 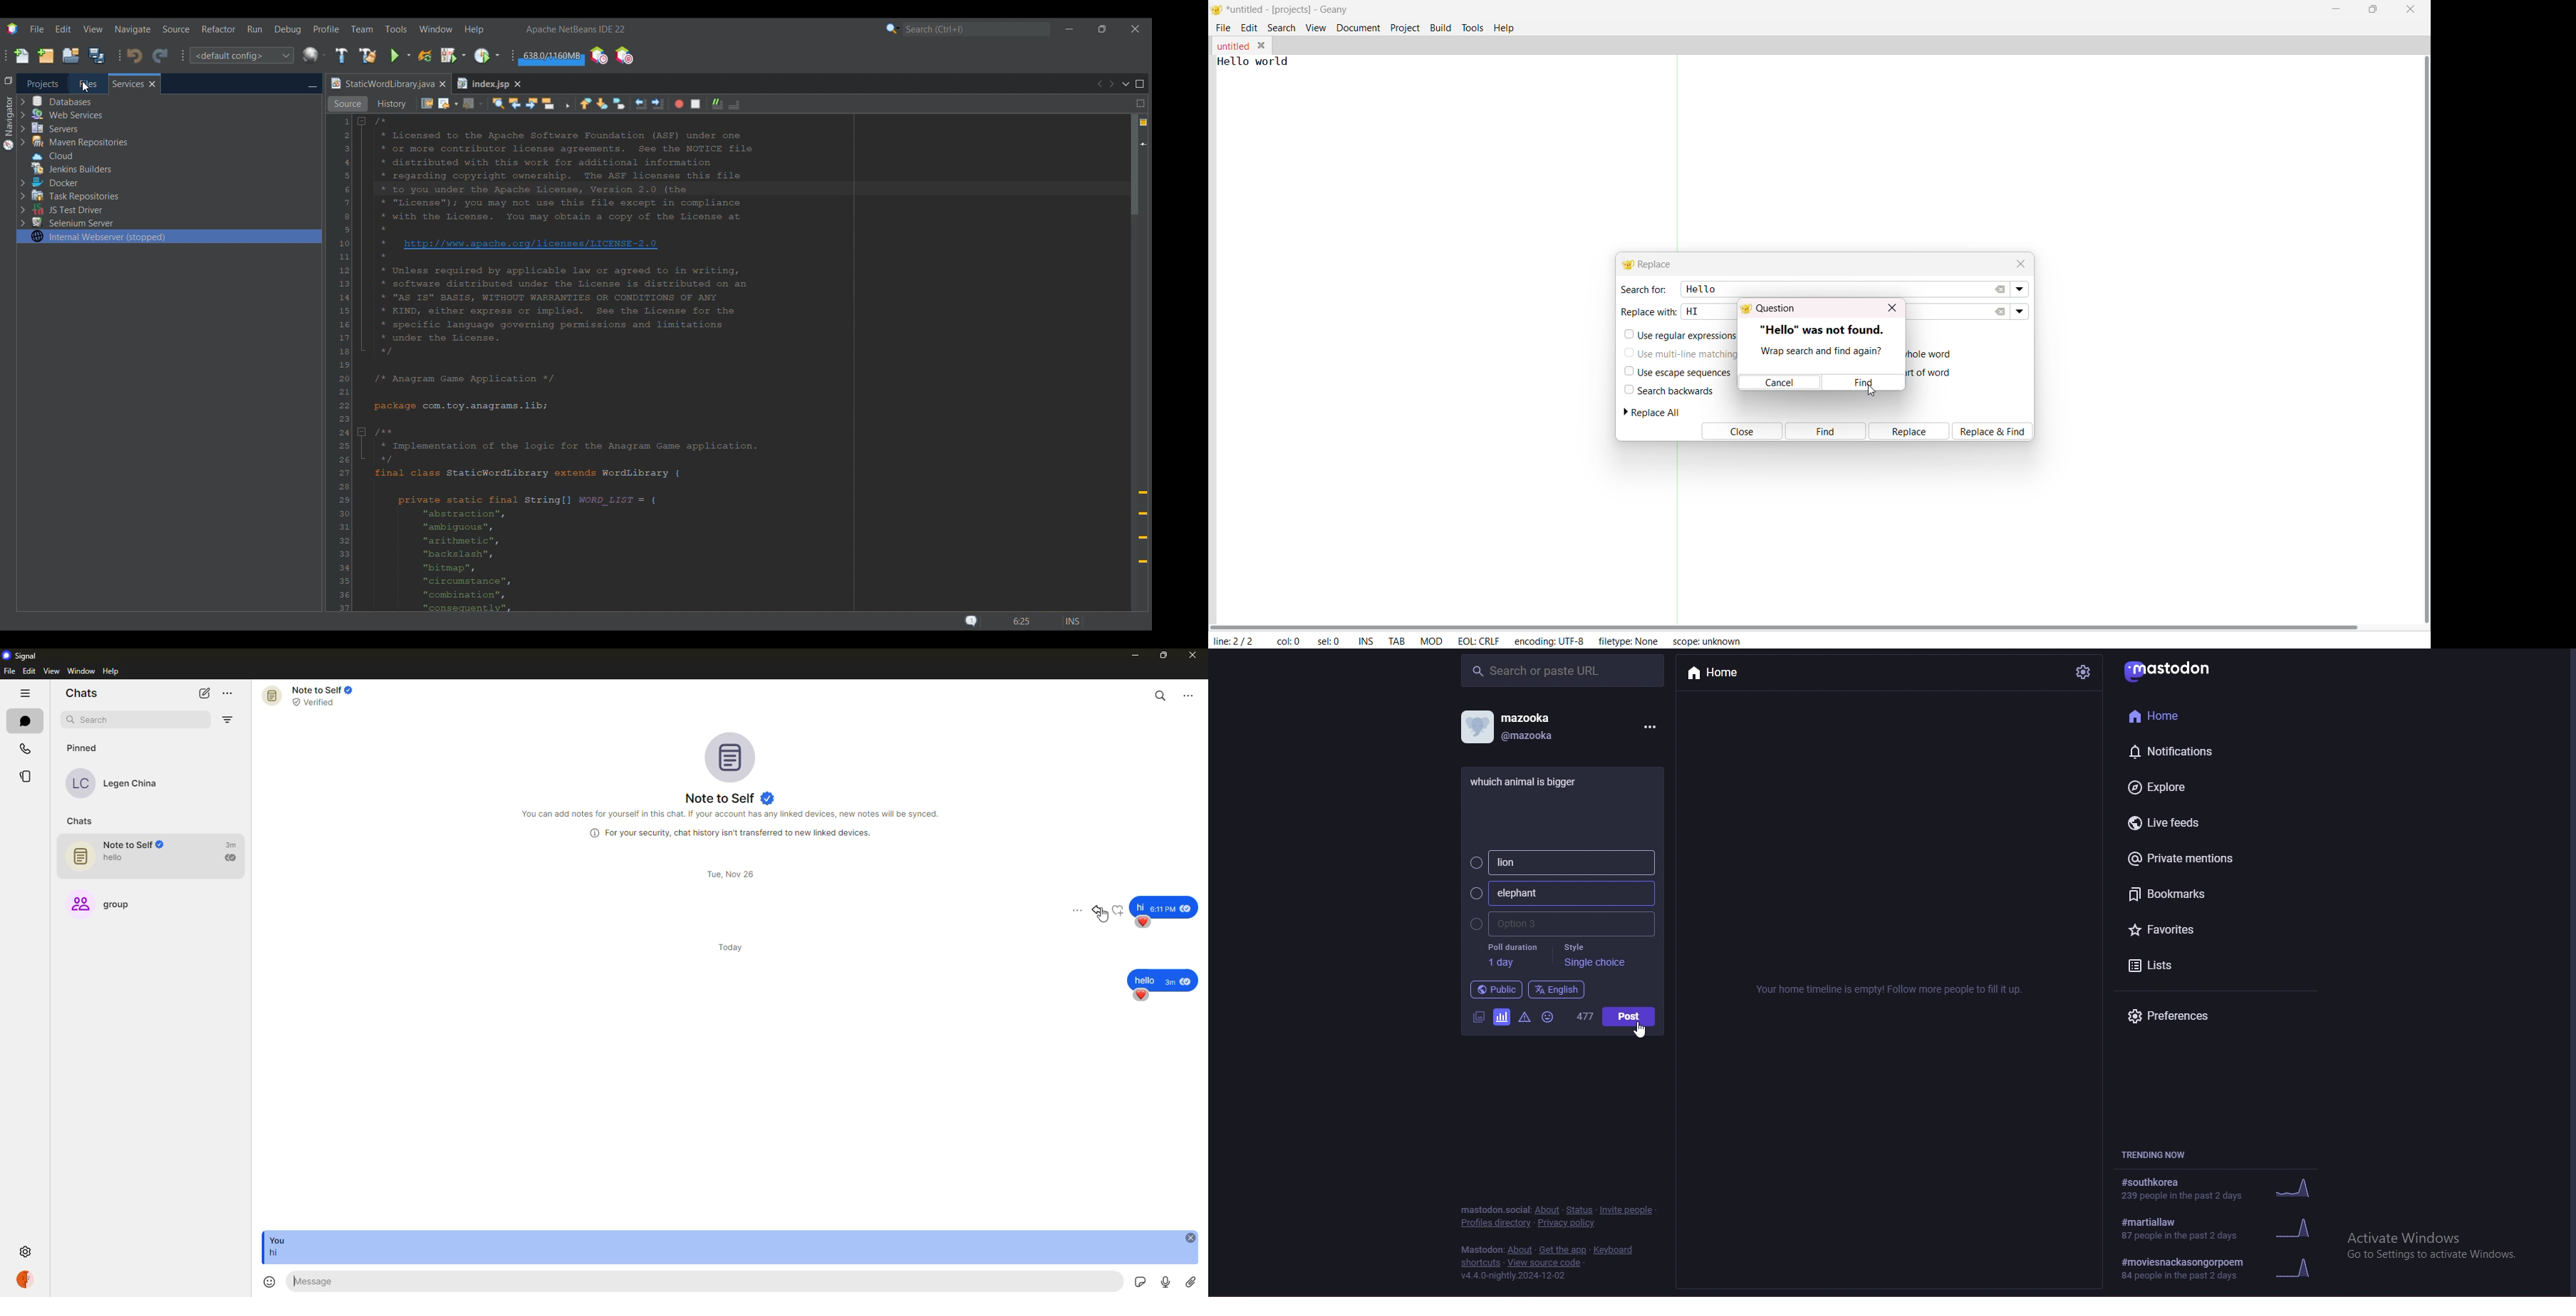 I want to click on mastodon, so click(x=2174, y=668).